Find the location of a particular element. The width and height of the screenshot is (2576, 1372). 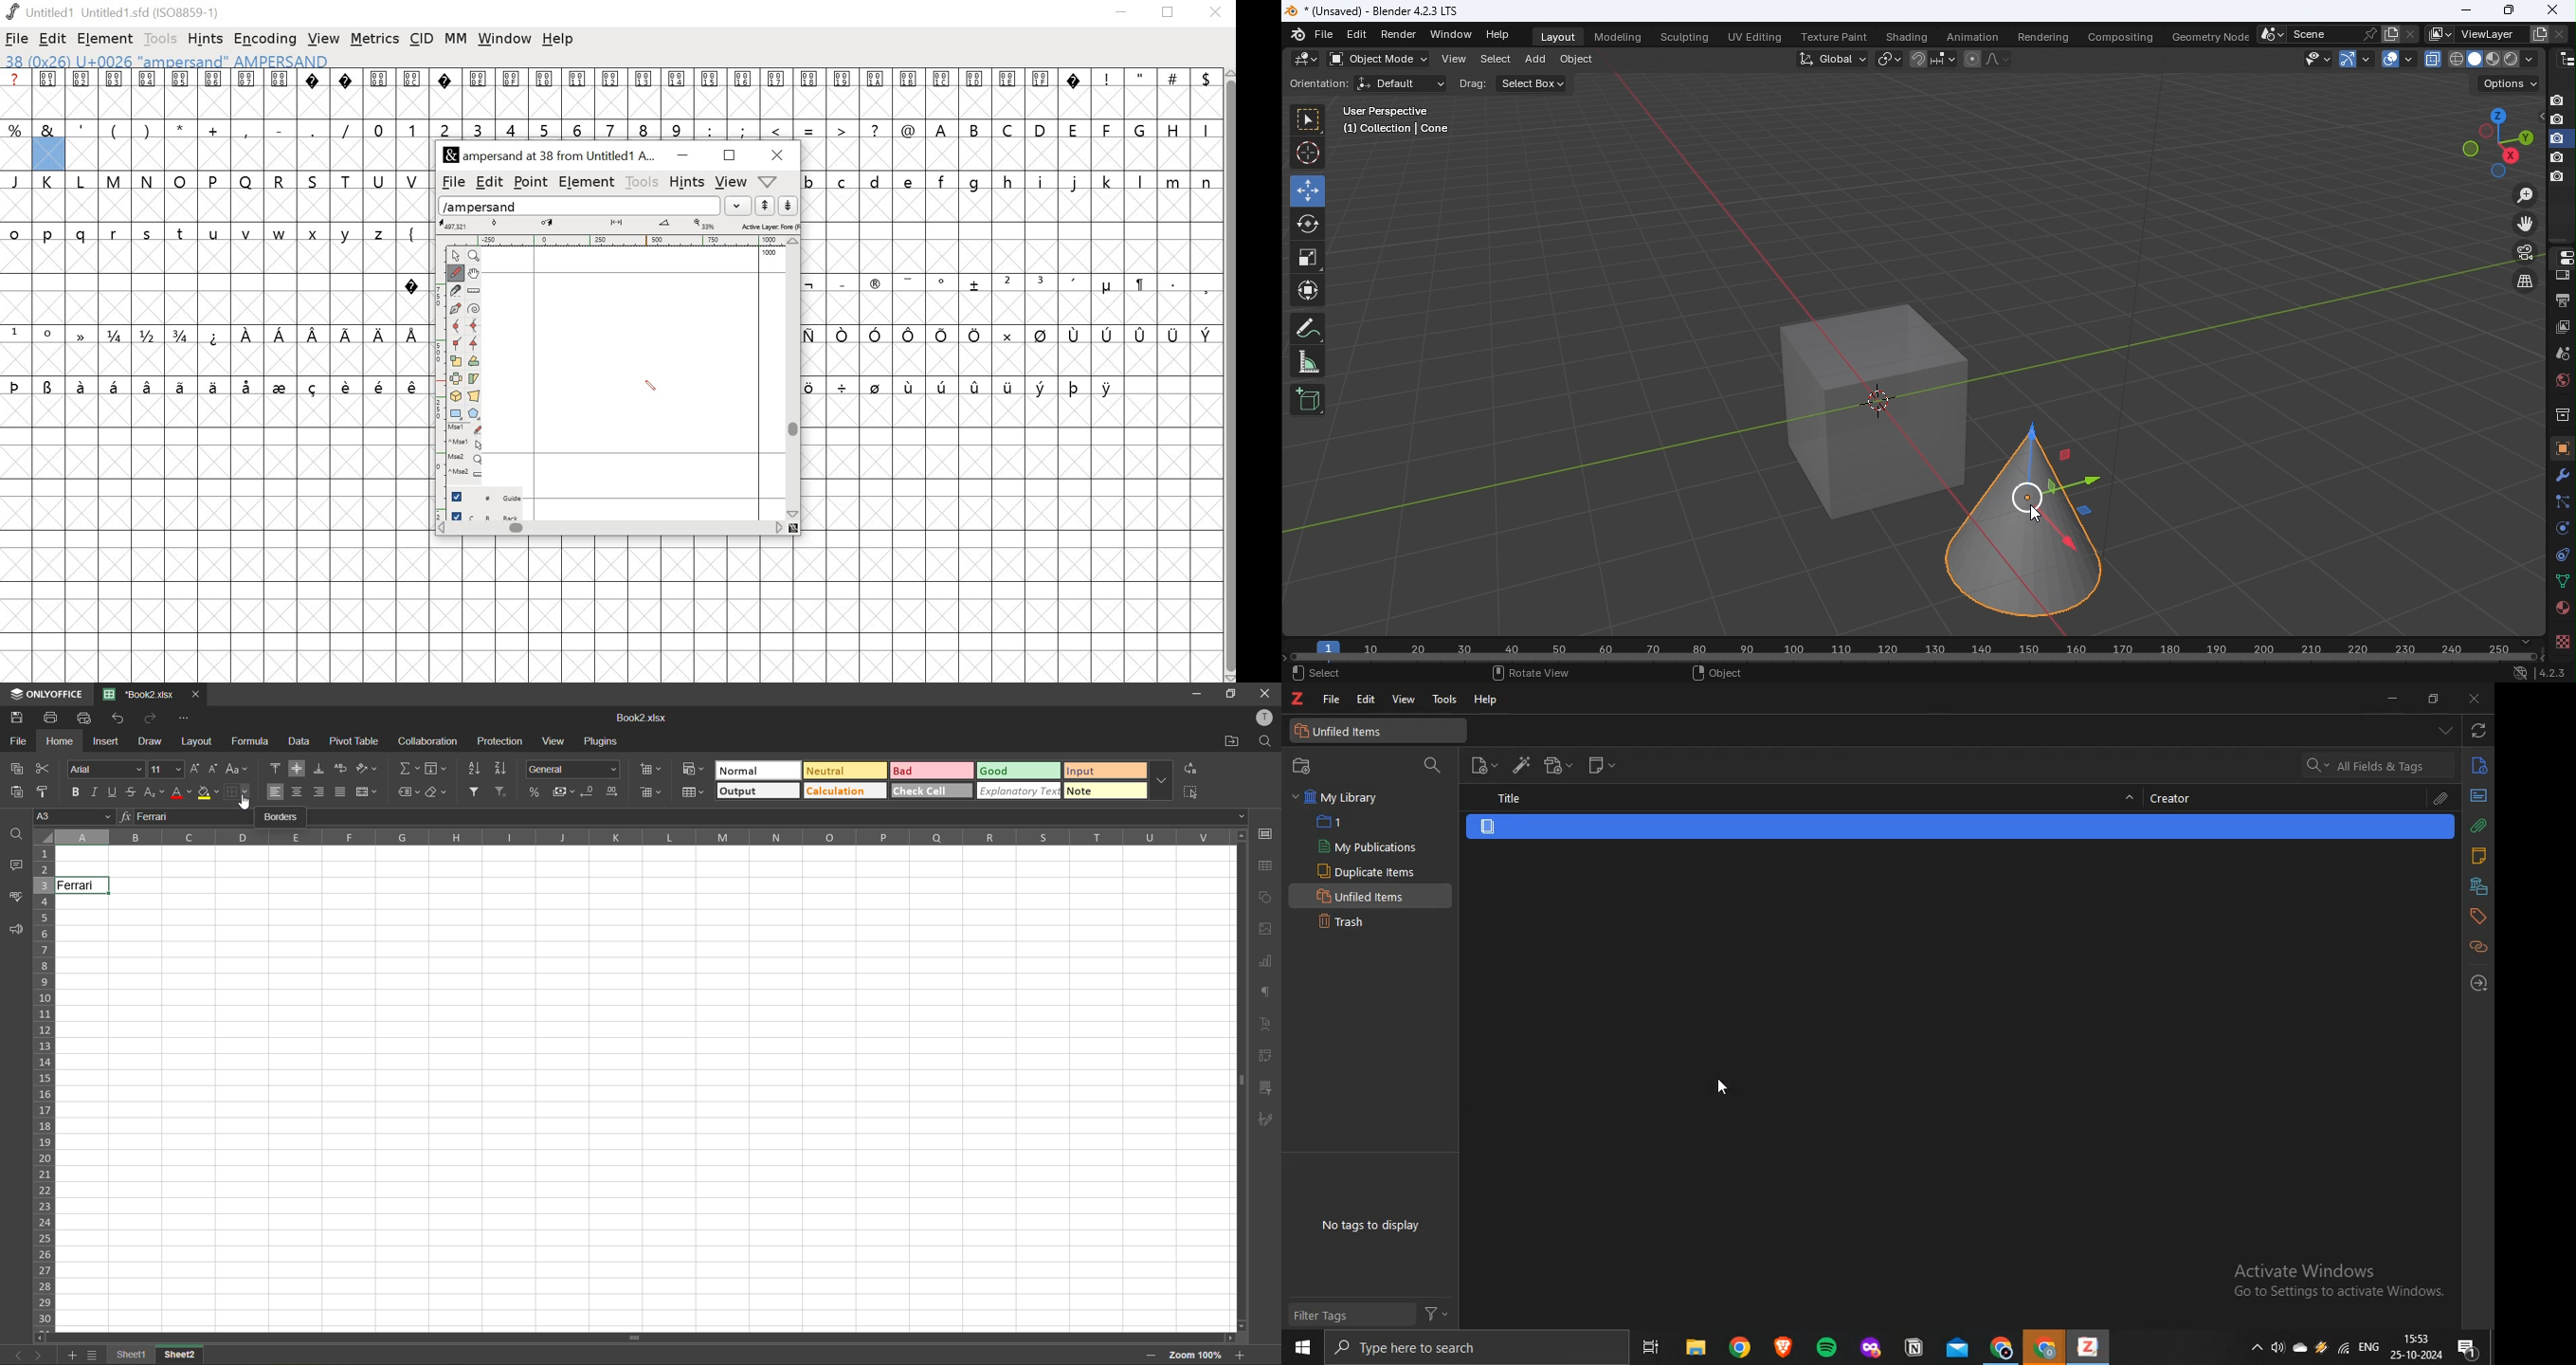

0001 is located at coordinates (50, 94).